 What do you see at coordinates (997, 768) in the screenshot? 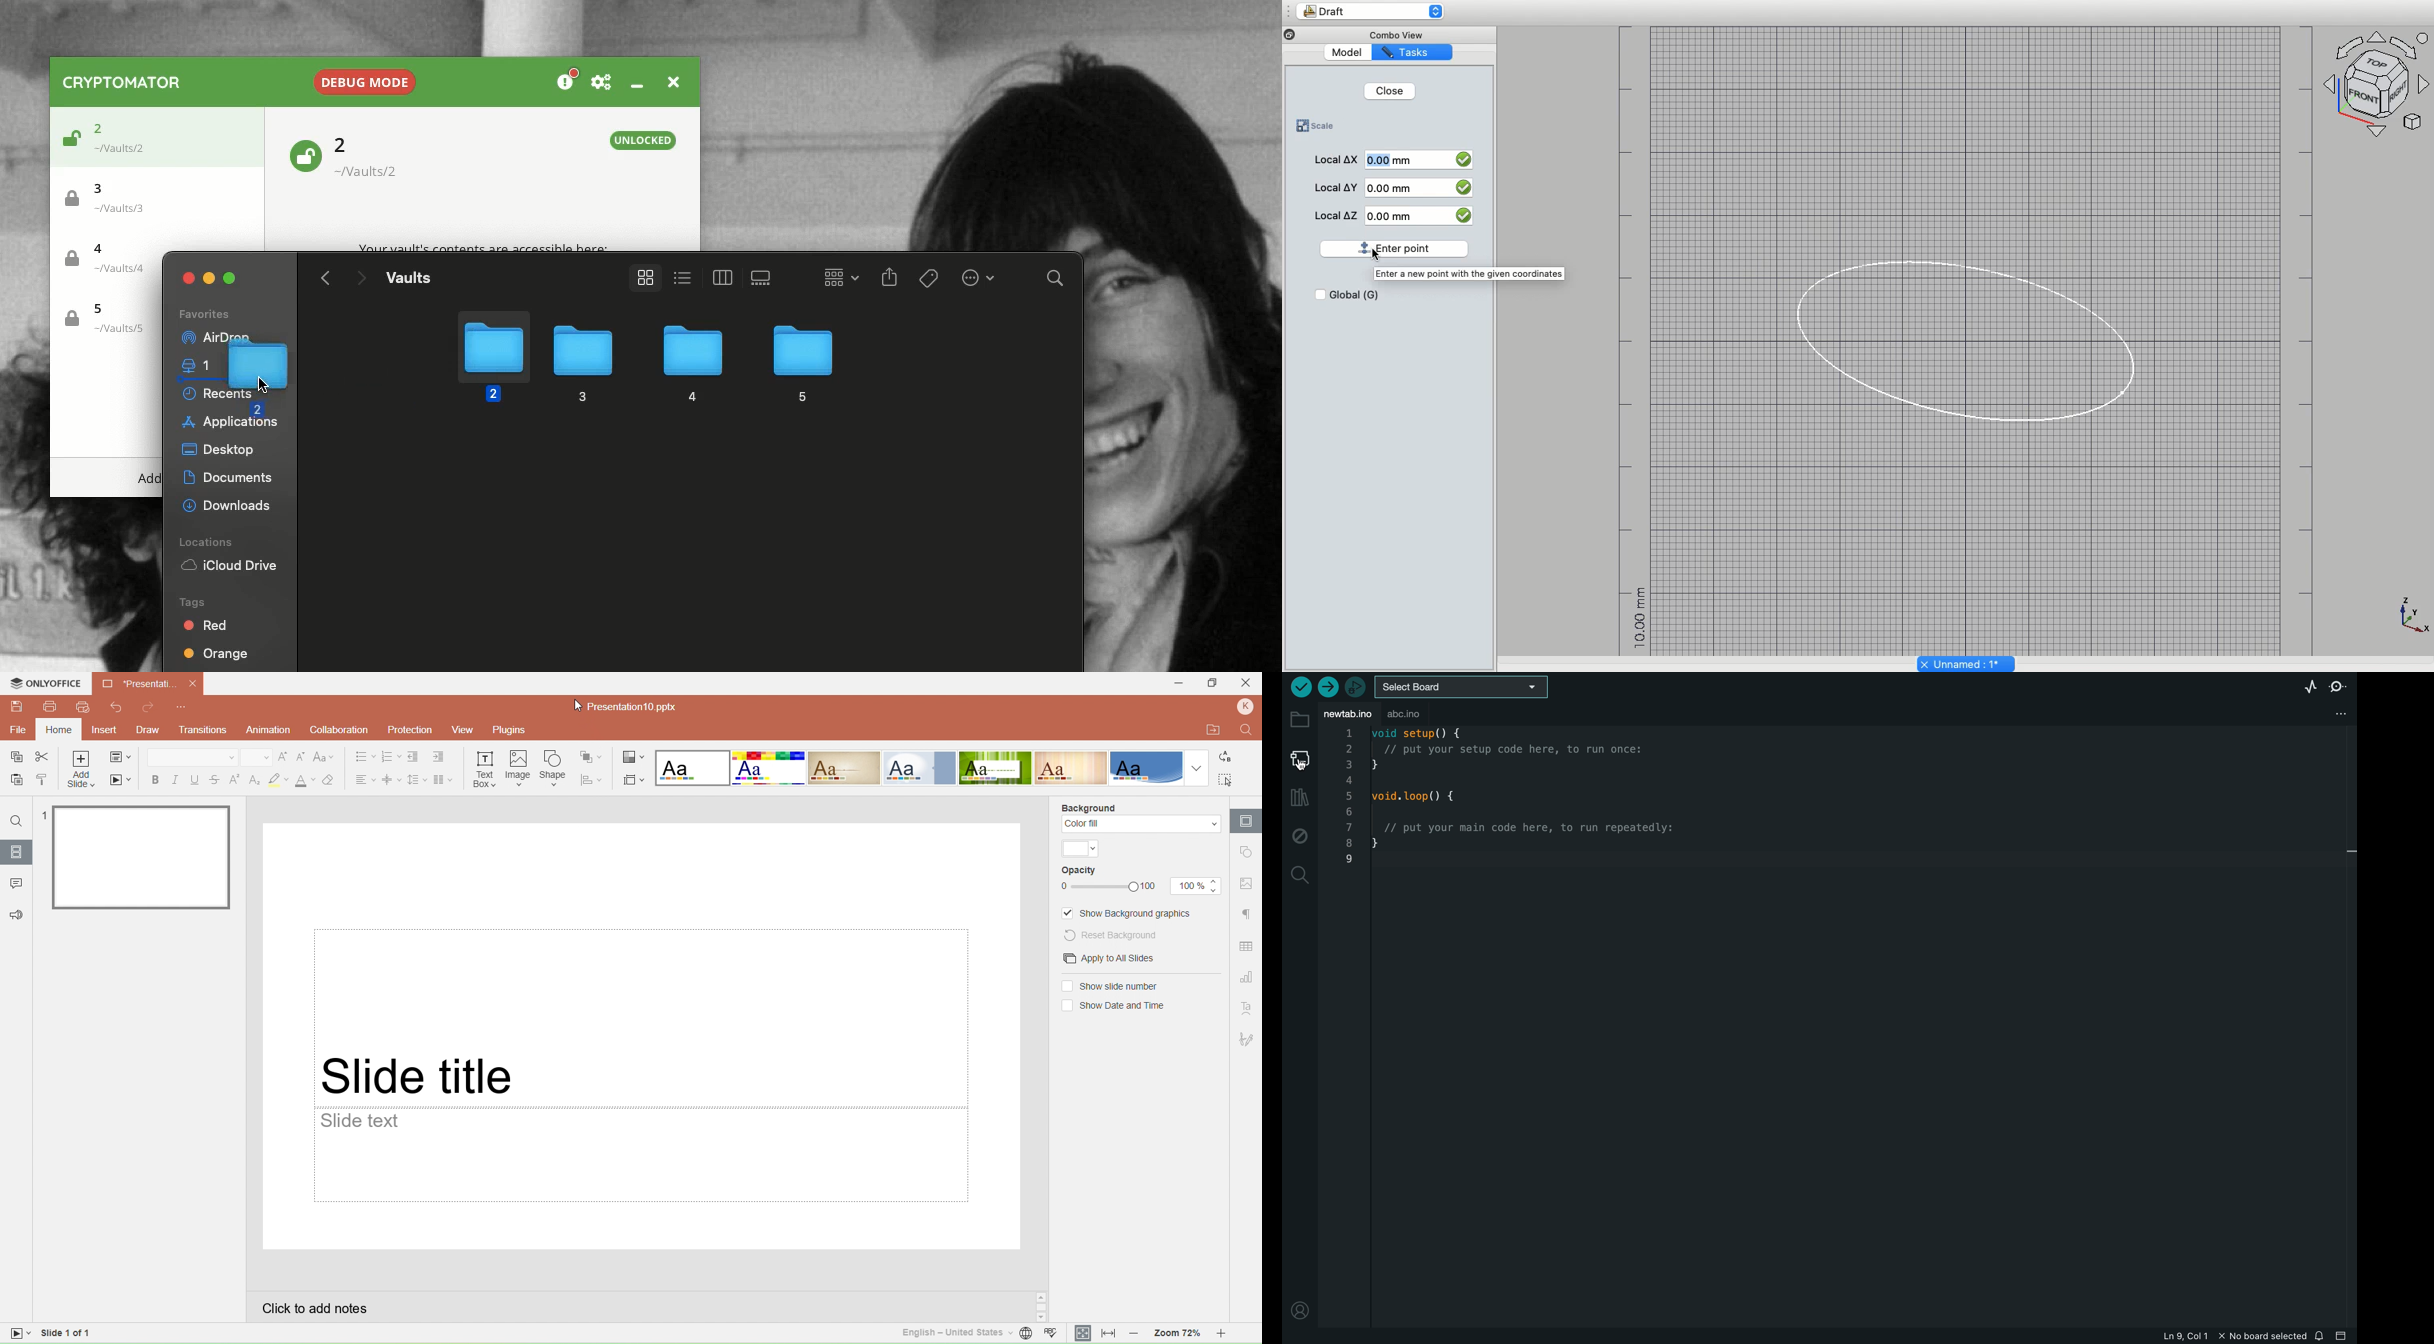
I see `Green leaf` at bounding box center [997, 768].